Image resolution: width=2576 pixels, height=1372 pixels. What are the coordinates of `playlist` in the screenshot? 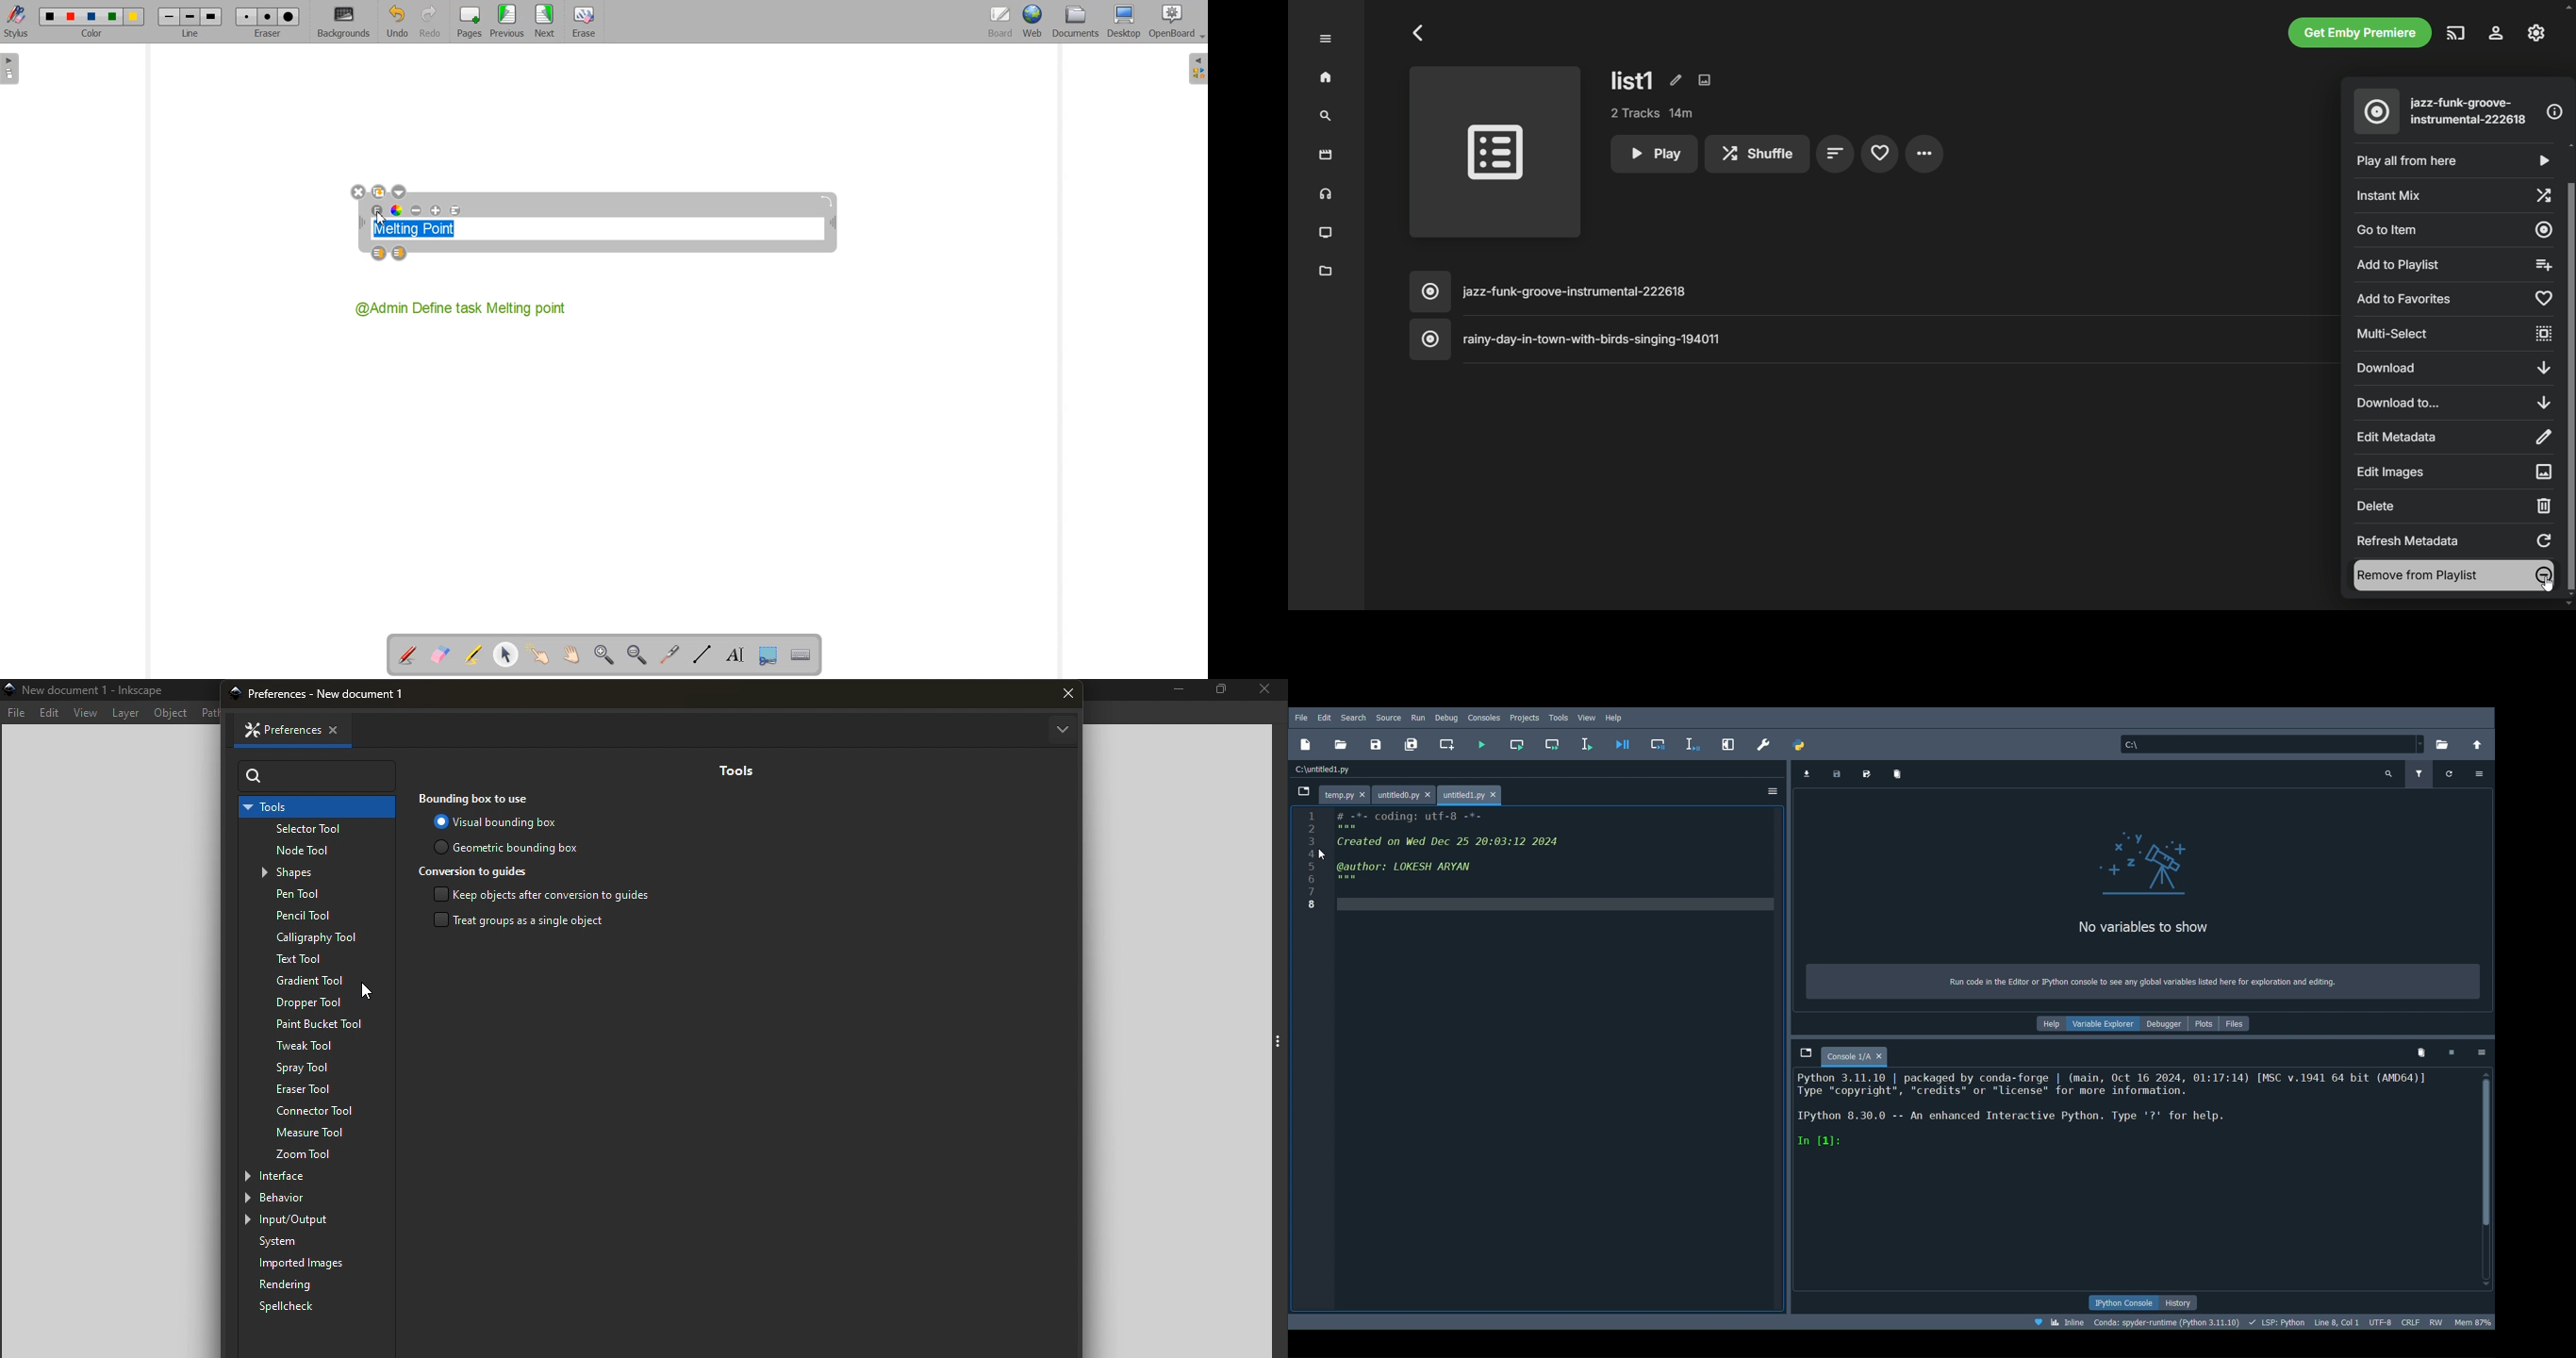 It's located at (1496, 155).